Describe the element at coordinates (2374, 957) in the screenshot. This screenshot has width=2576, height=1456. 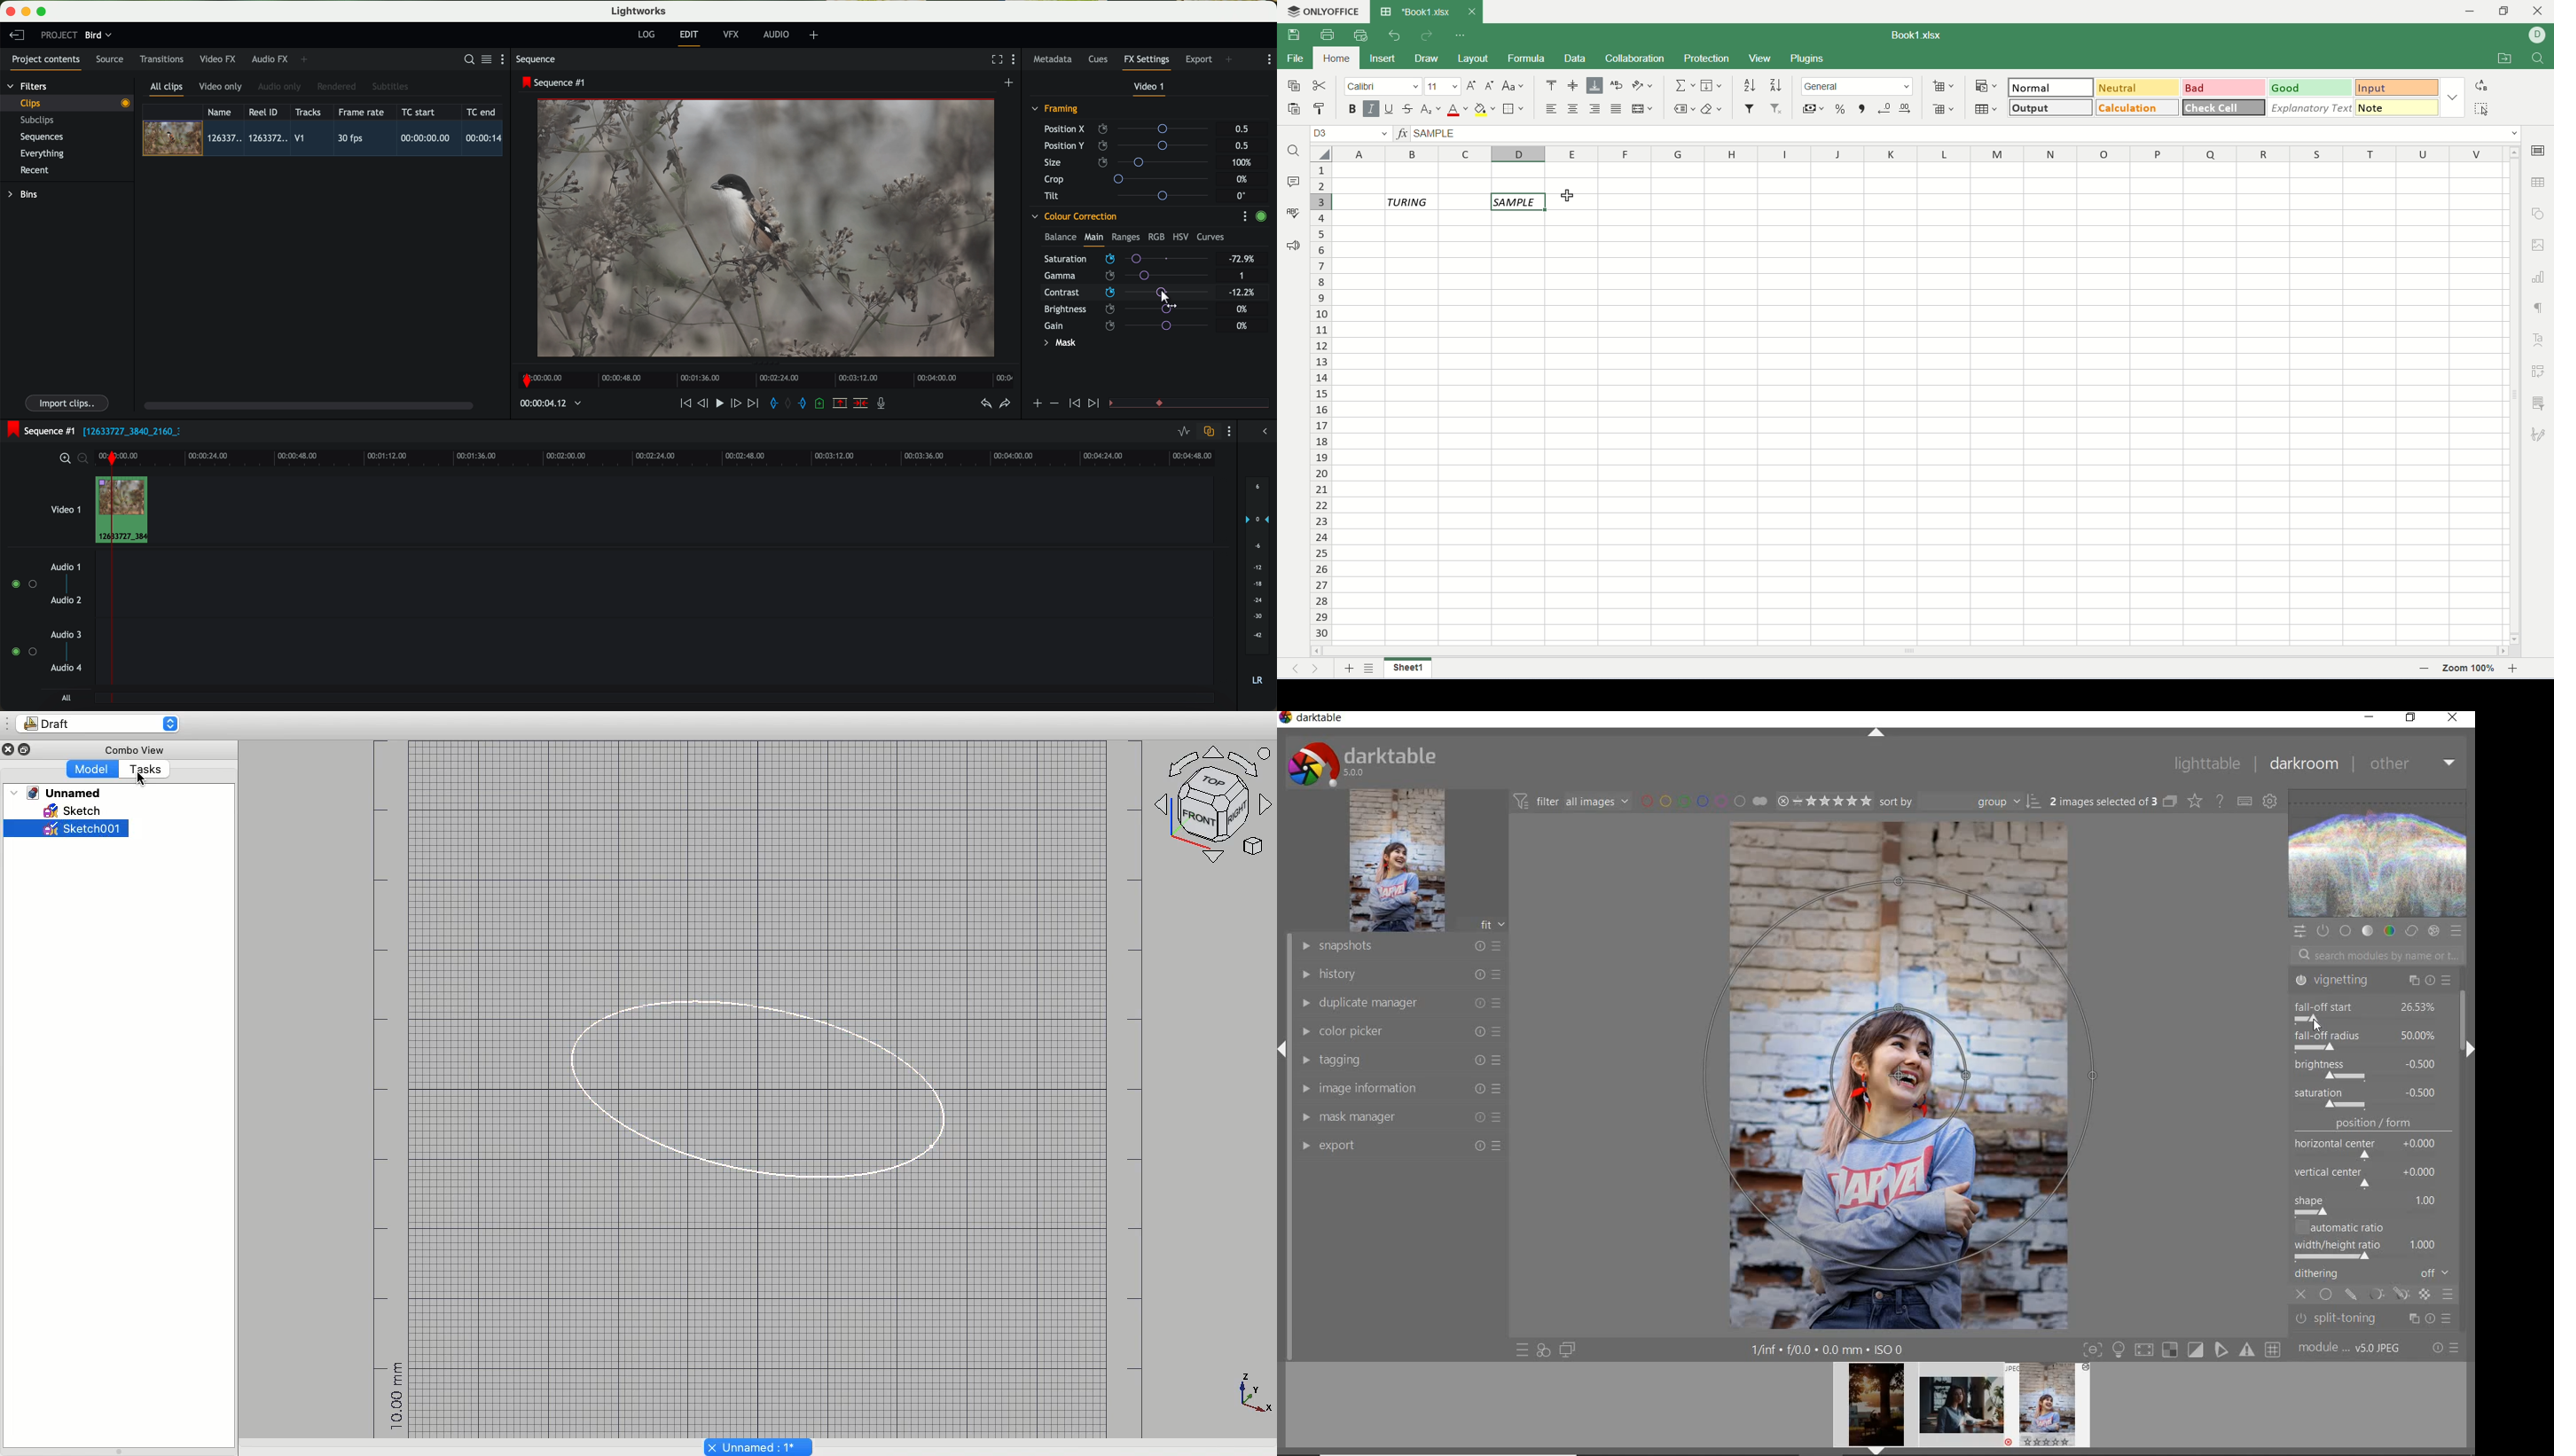
I see `search modules` at that location.